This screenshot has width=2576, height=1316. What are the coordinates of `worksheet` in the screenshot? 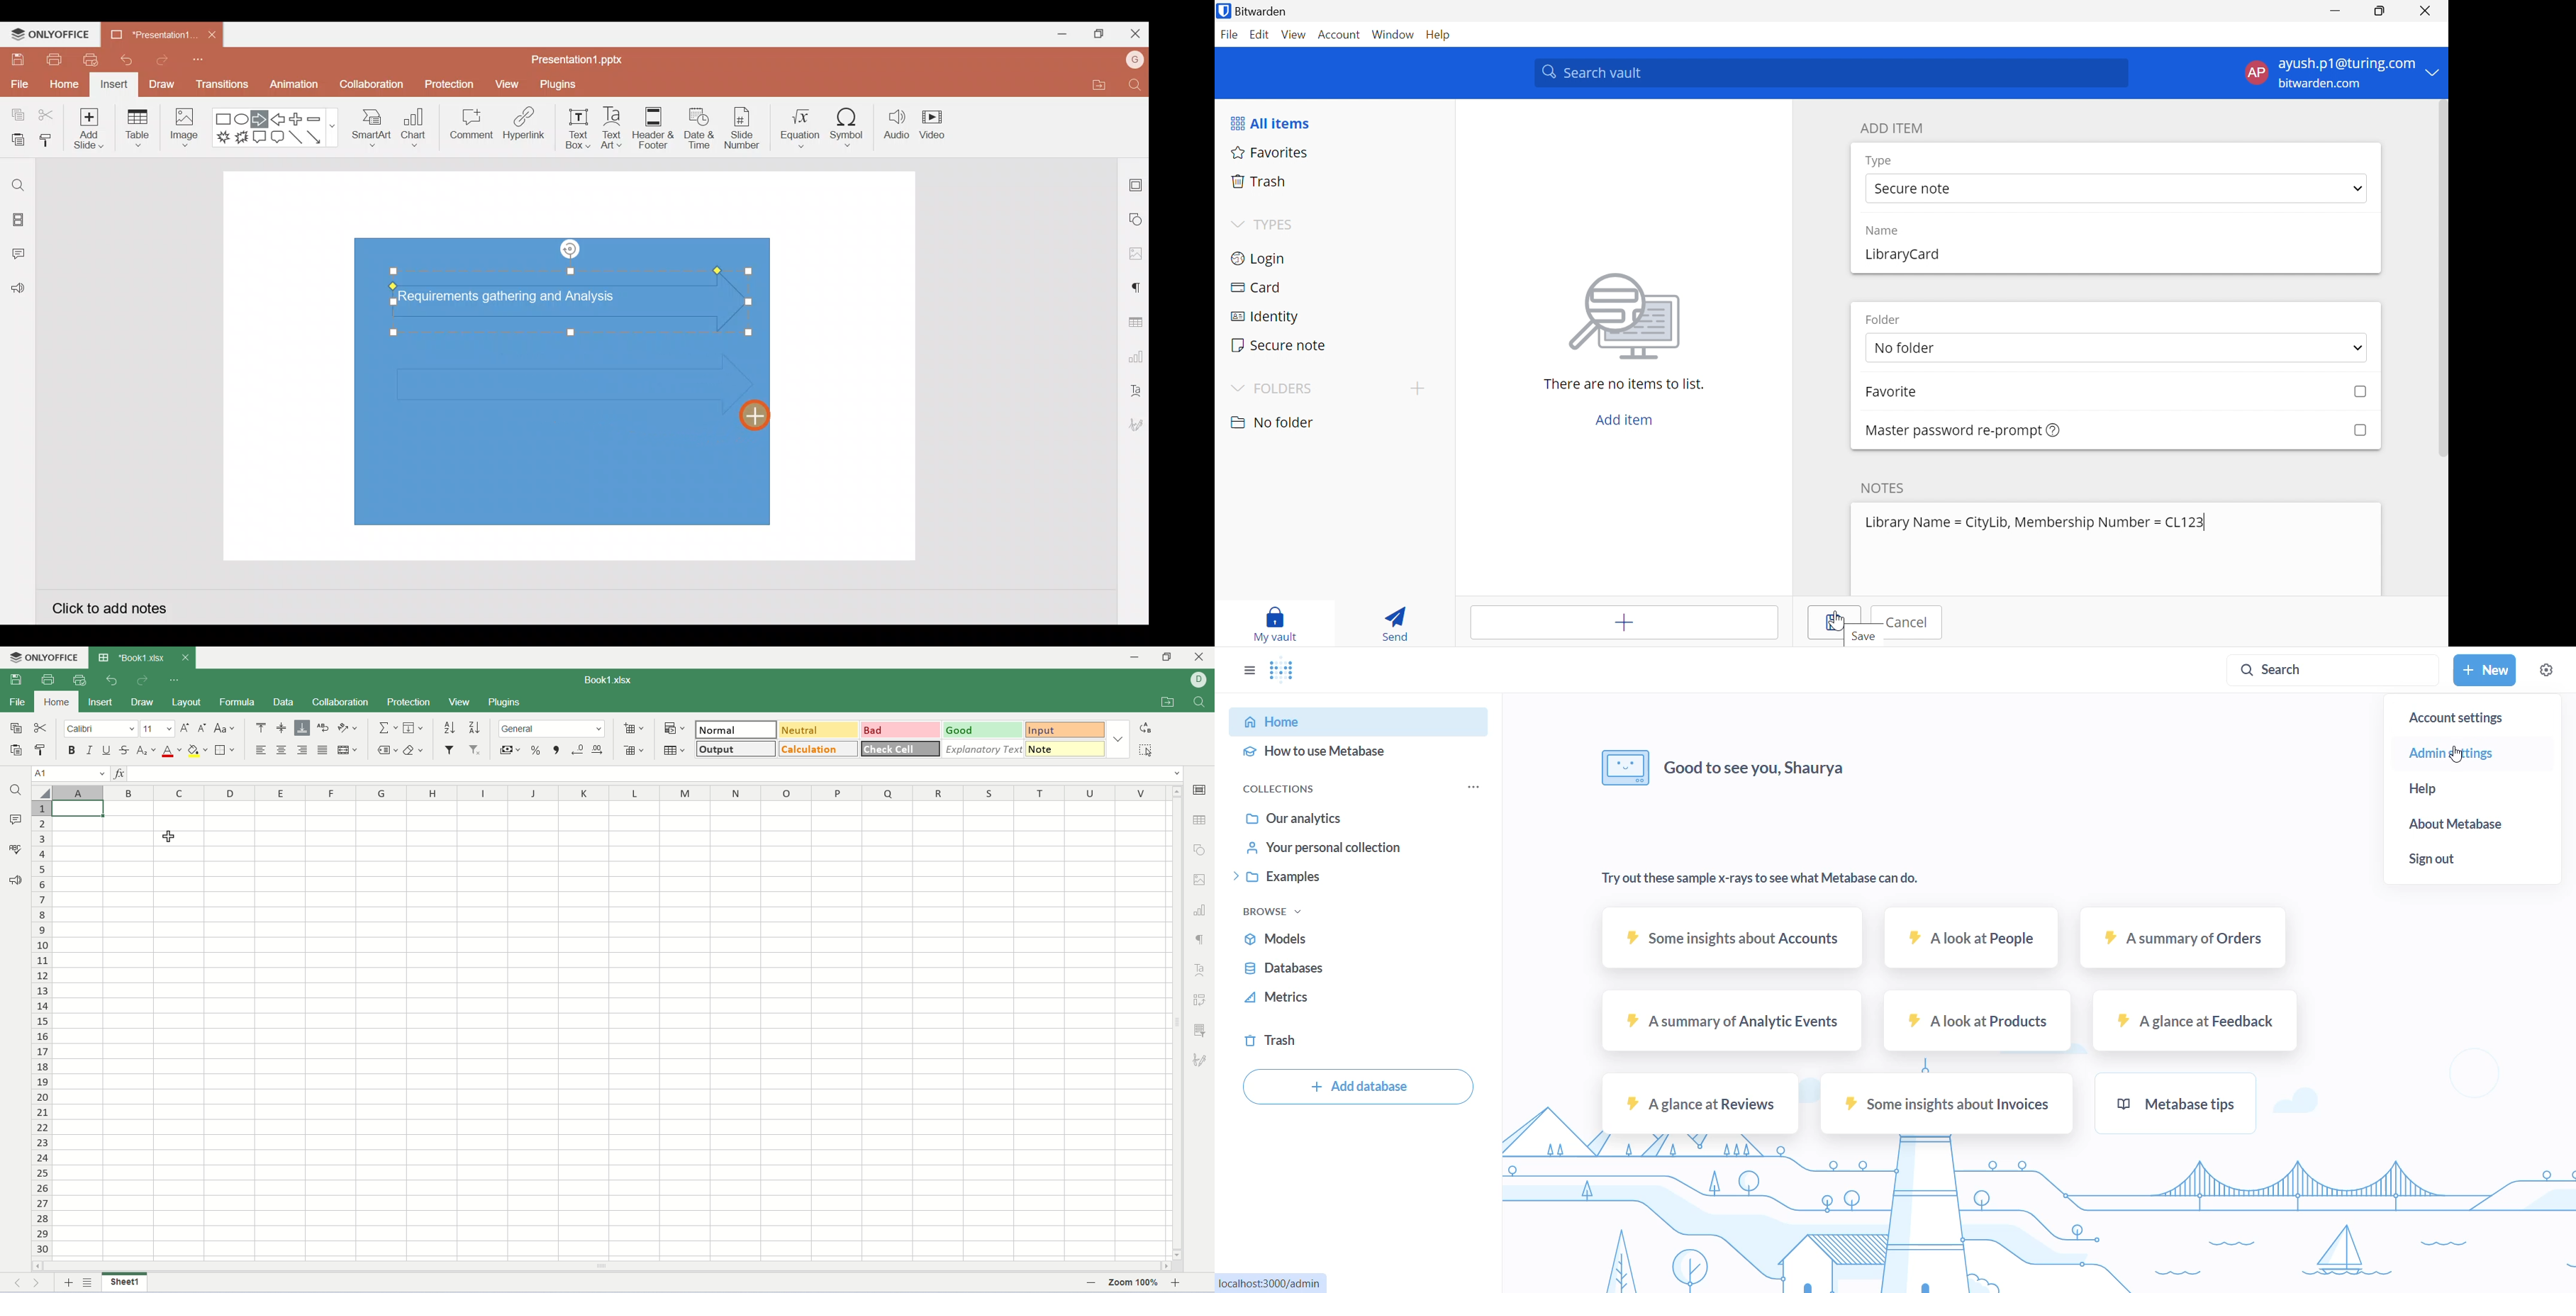 It's located at (608, 1029).